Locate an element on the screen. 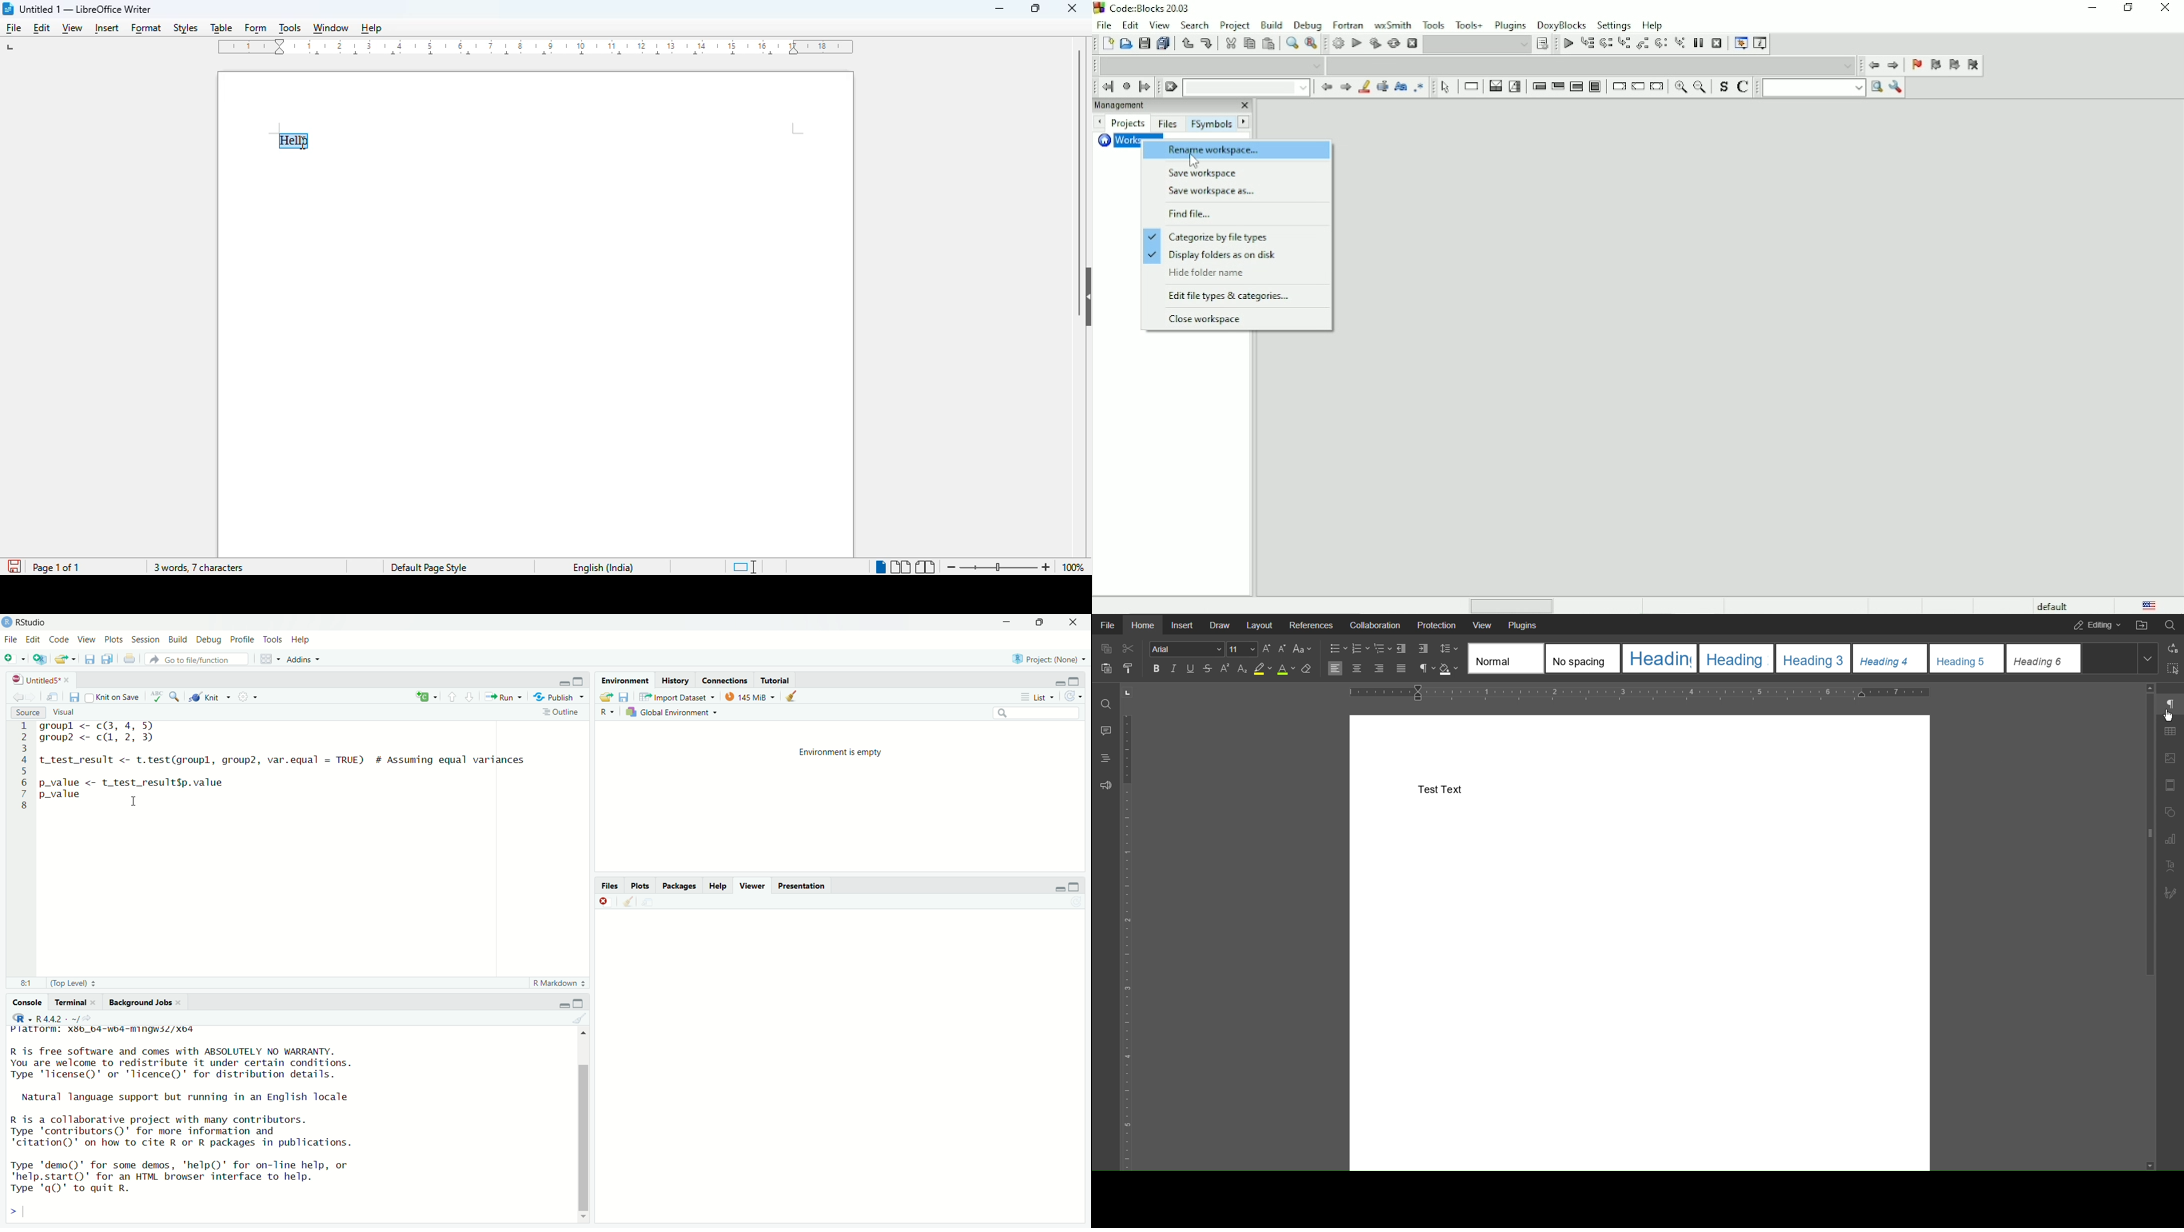 This screenshot has width=2184, height=1232. (Top Level) = is located at coordinates (70, 983).